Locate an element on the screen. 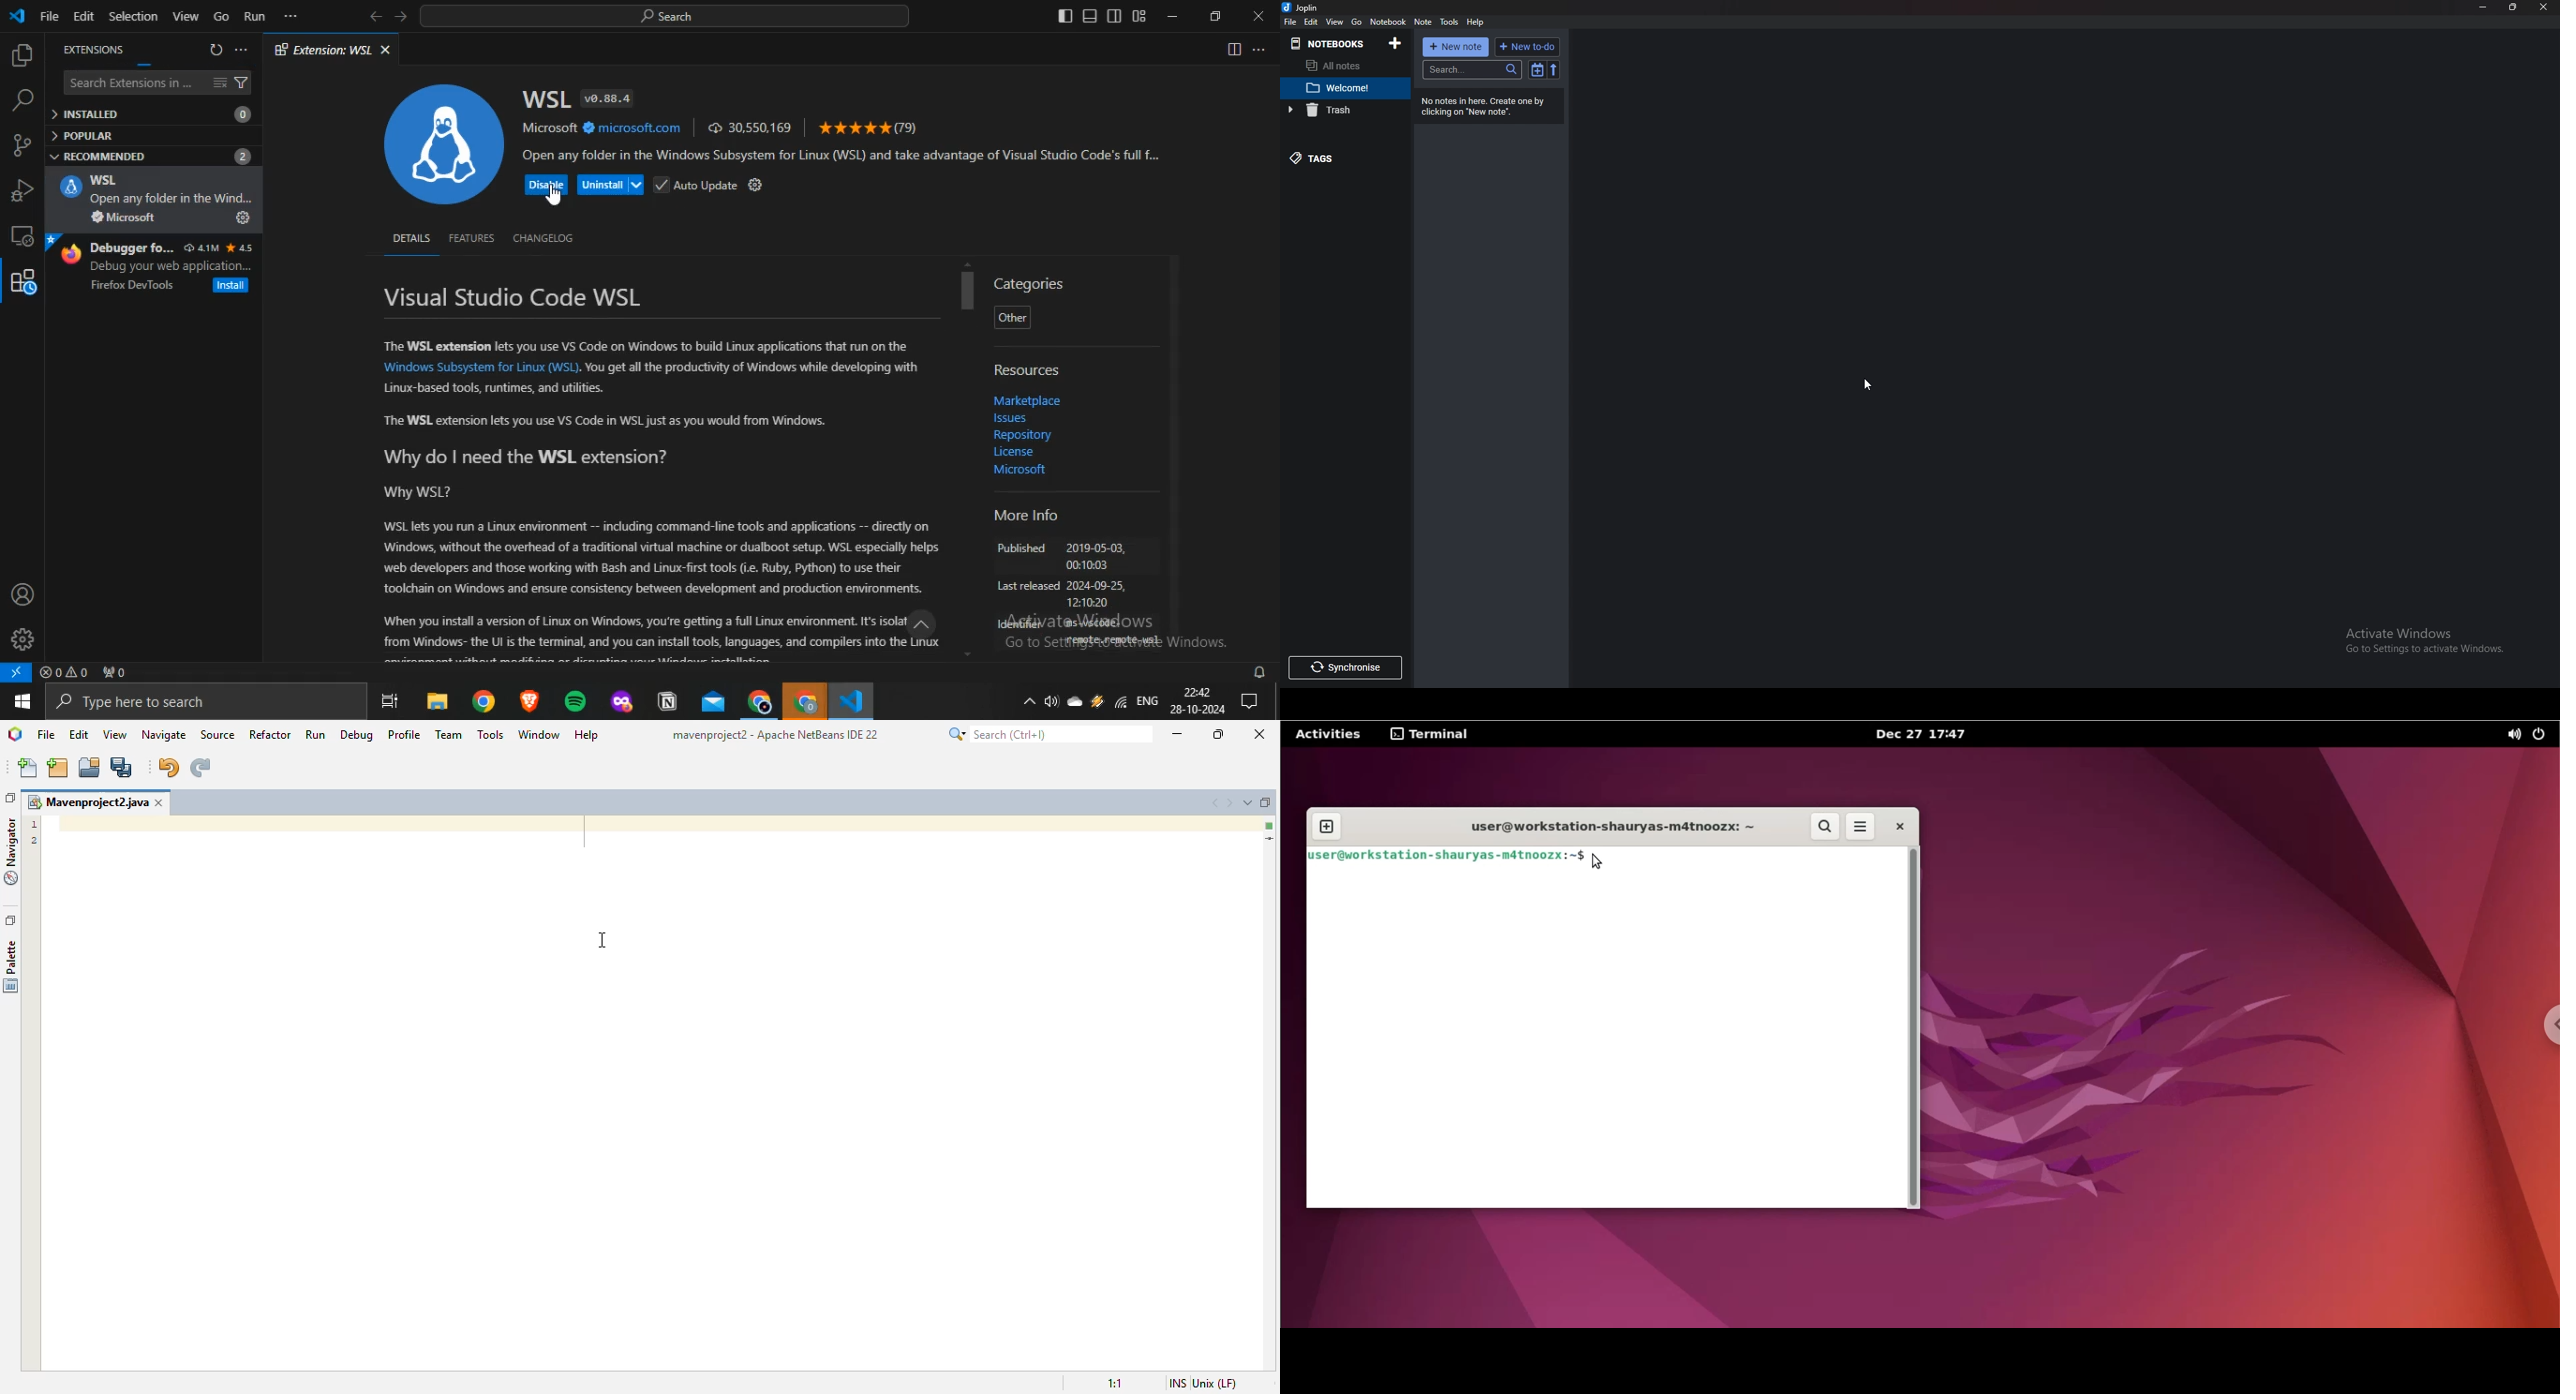  new tab is located at coordinates (1326, 827).